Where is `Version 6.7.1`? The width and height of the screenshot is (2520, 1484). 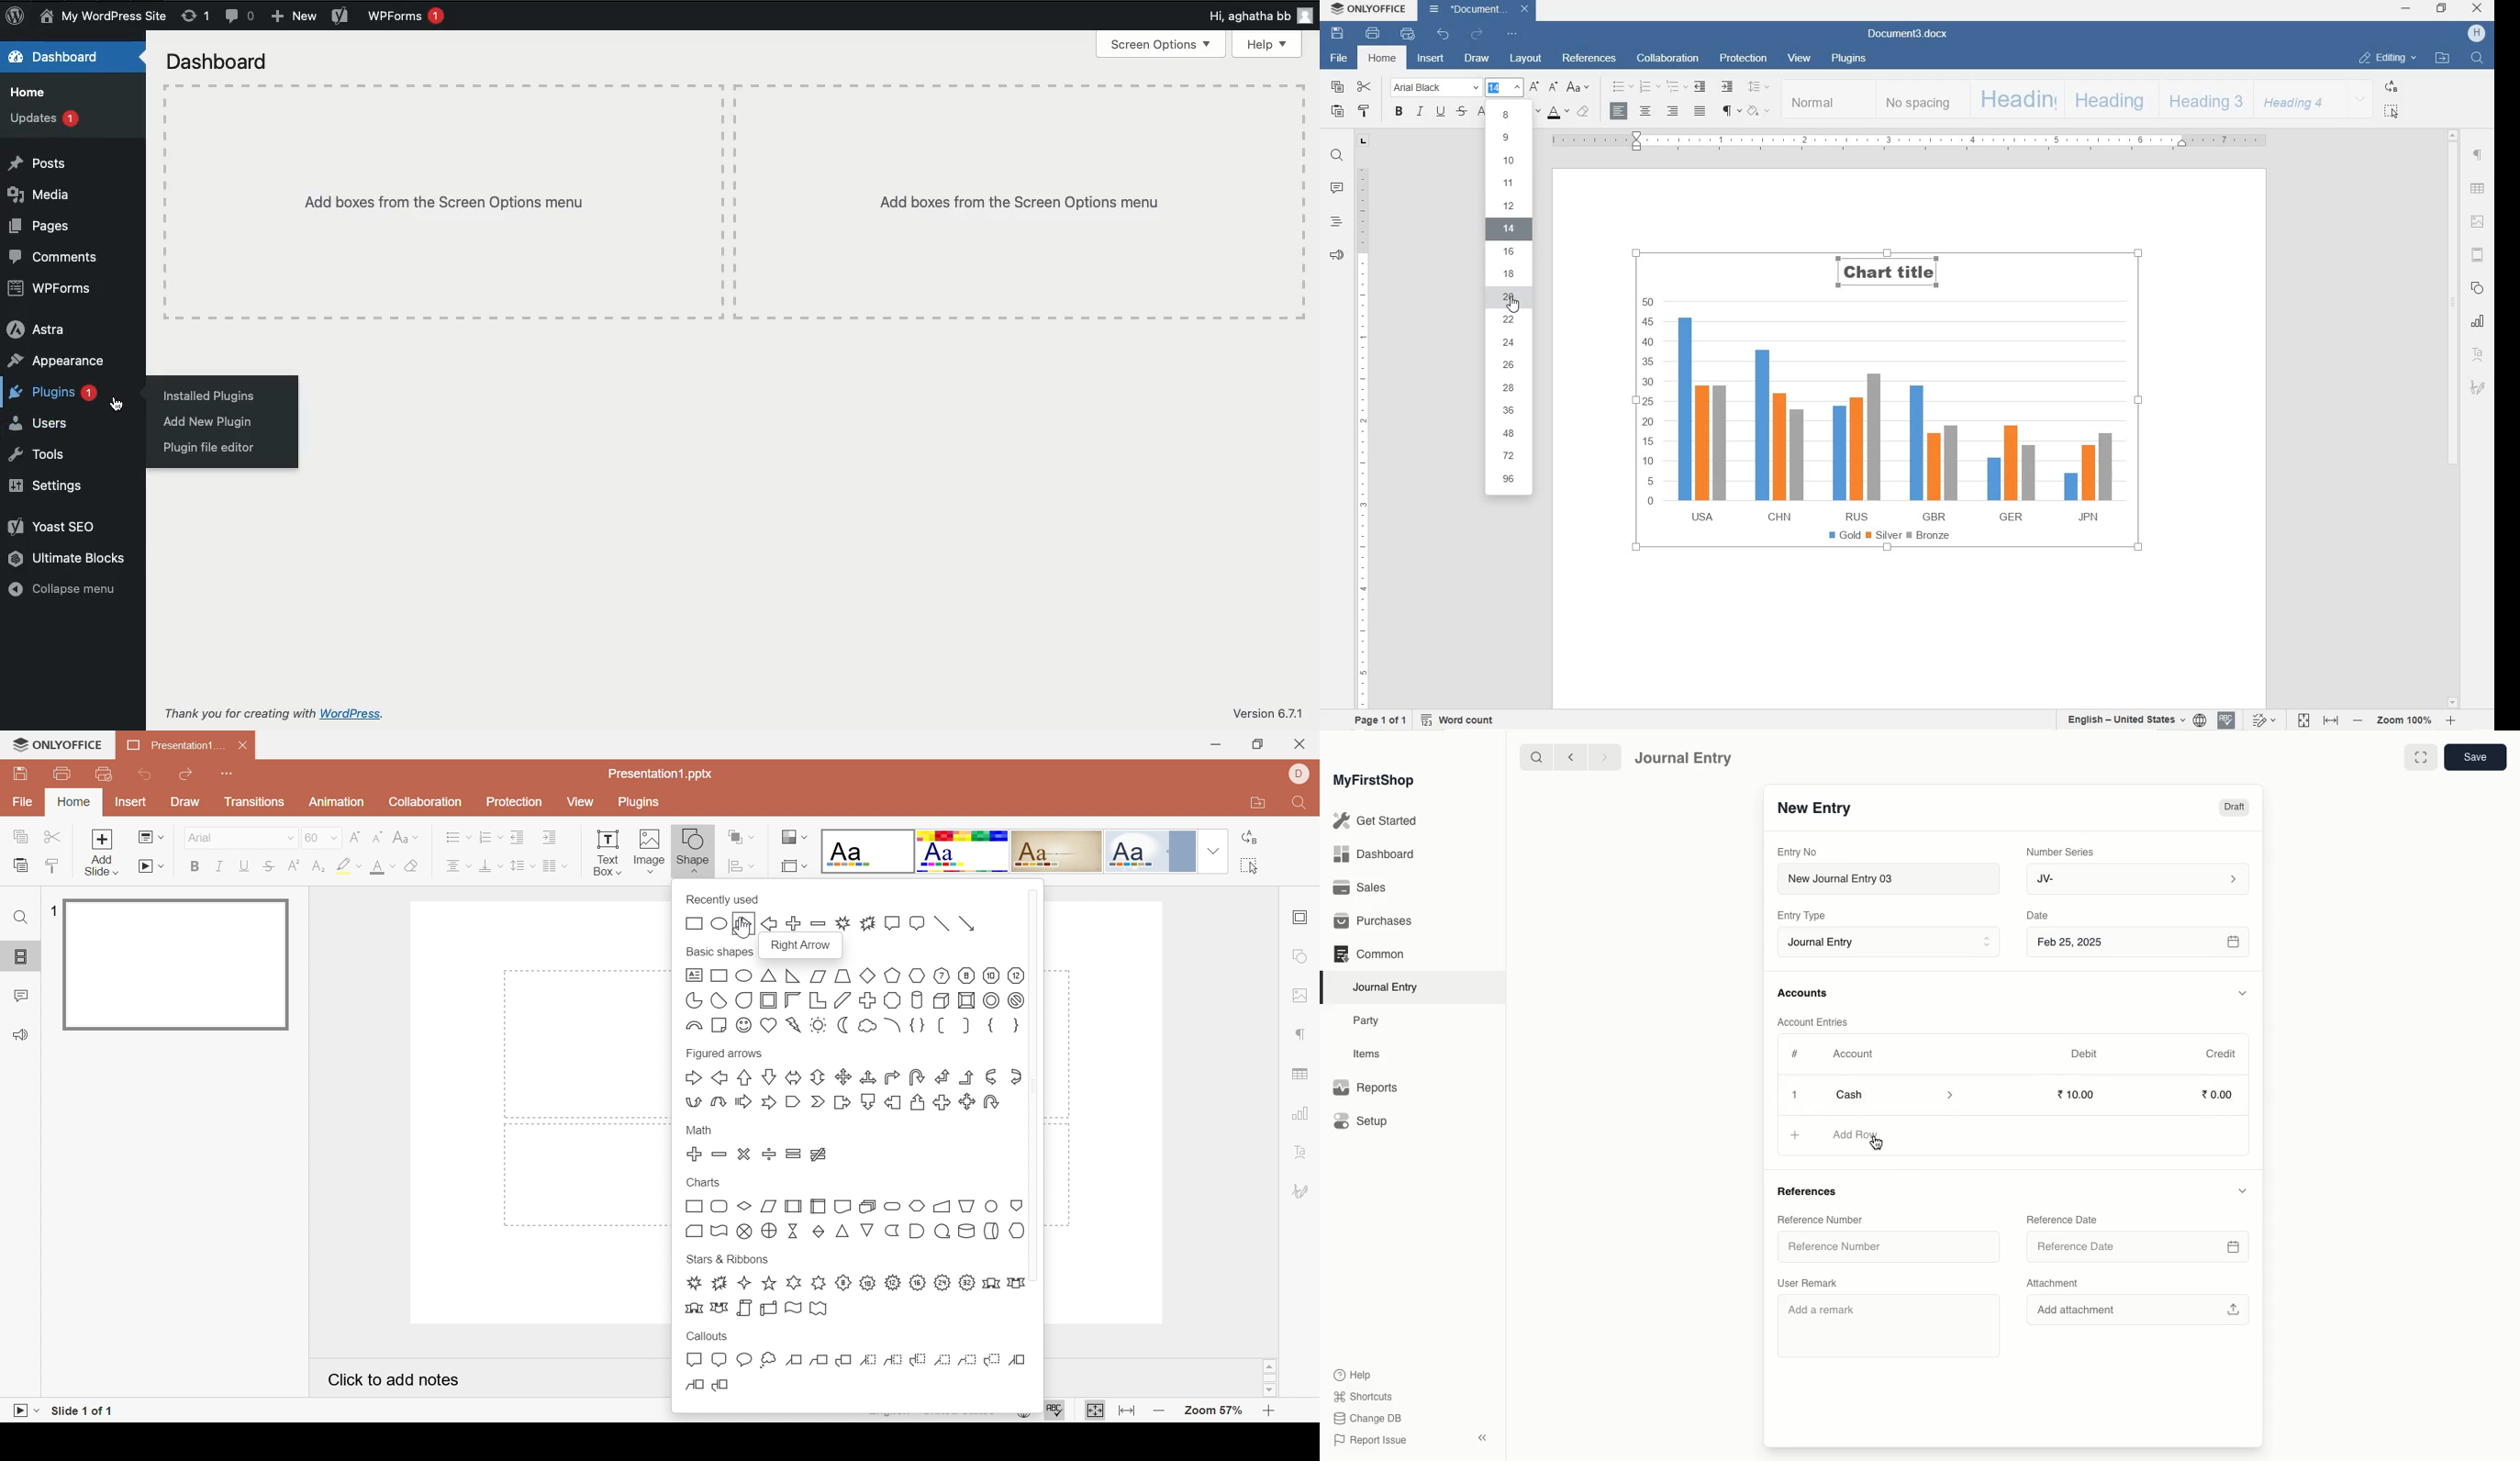 Version 6.7.1 is located at coordinates (1273, 715).